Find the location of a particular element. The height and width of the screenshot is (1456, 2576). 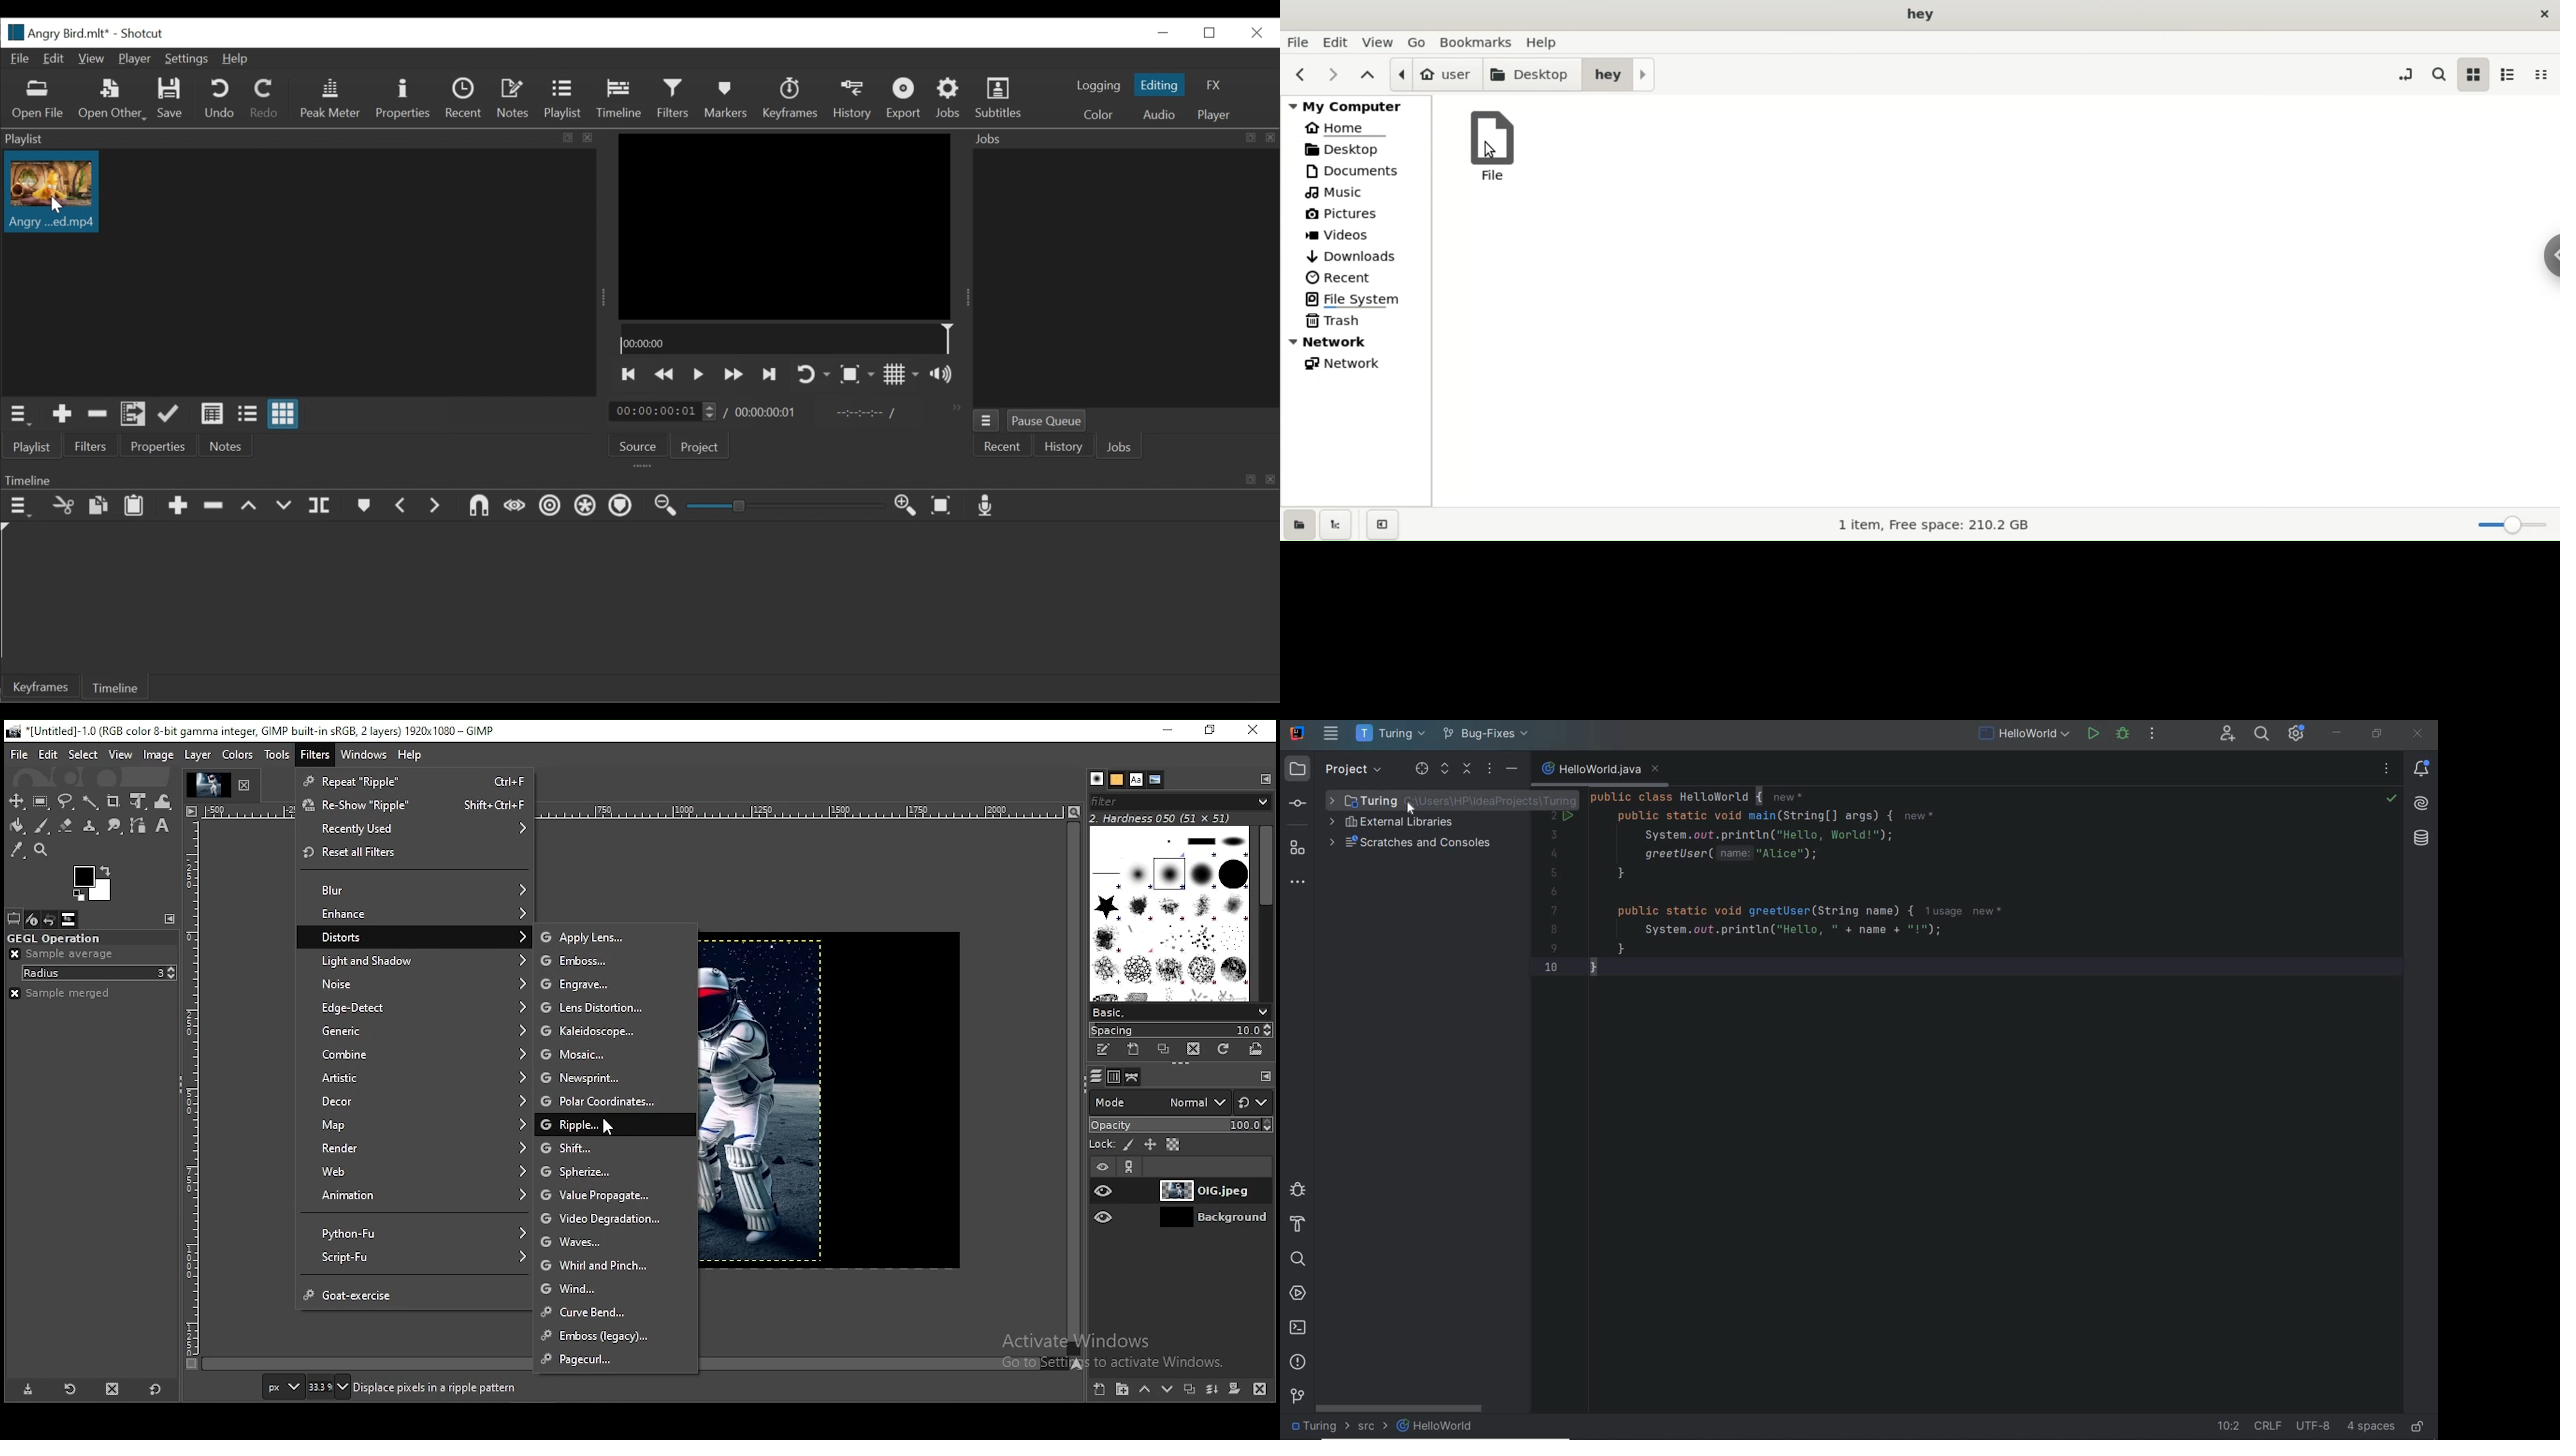

Zoom timeline to fit is located at coordinates (942, 506).